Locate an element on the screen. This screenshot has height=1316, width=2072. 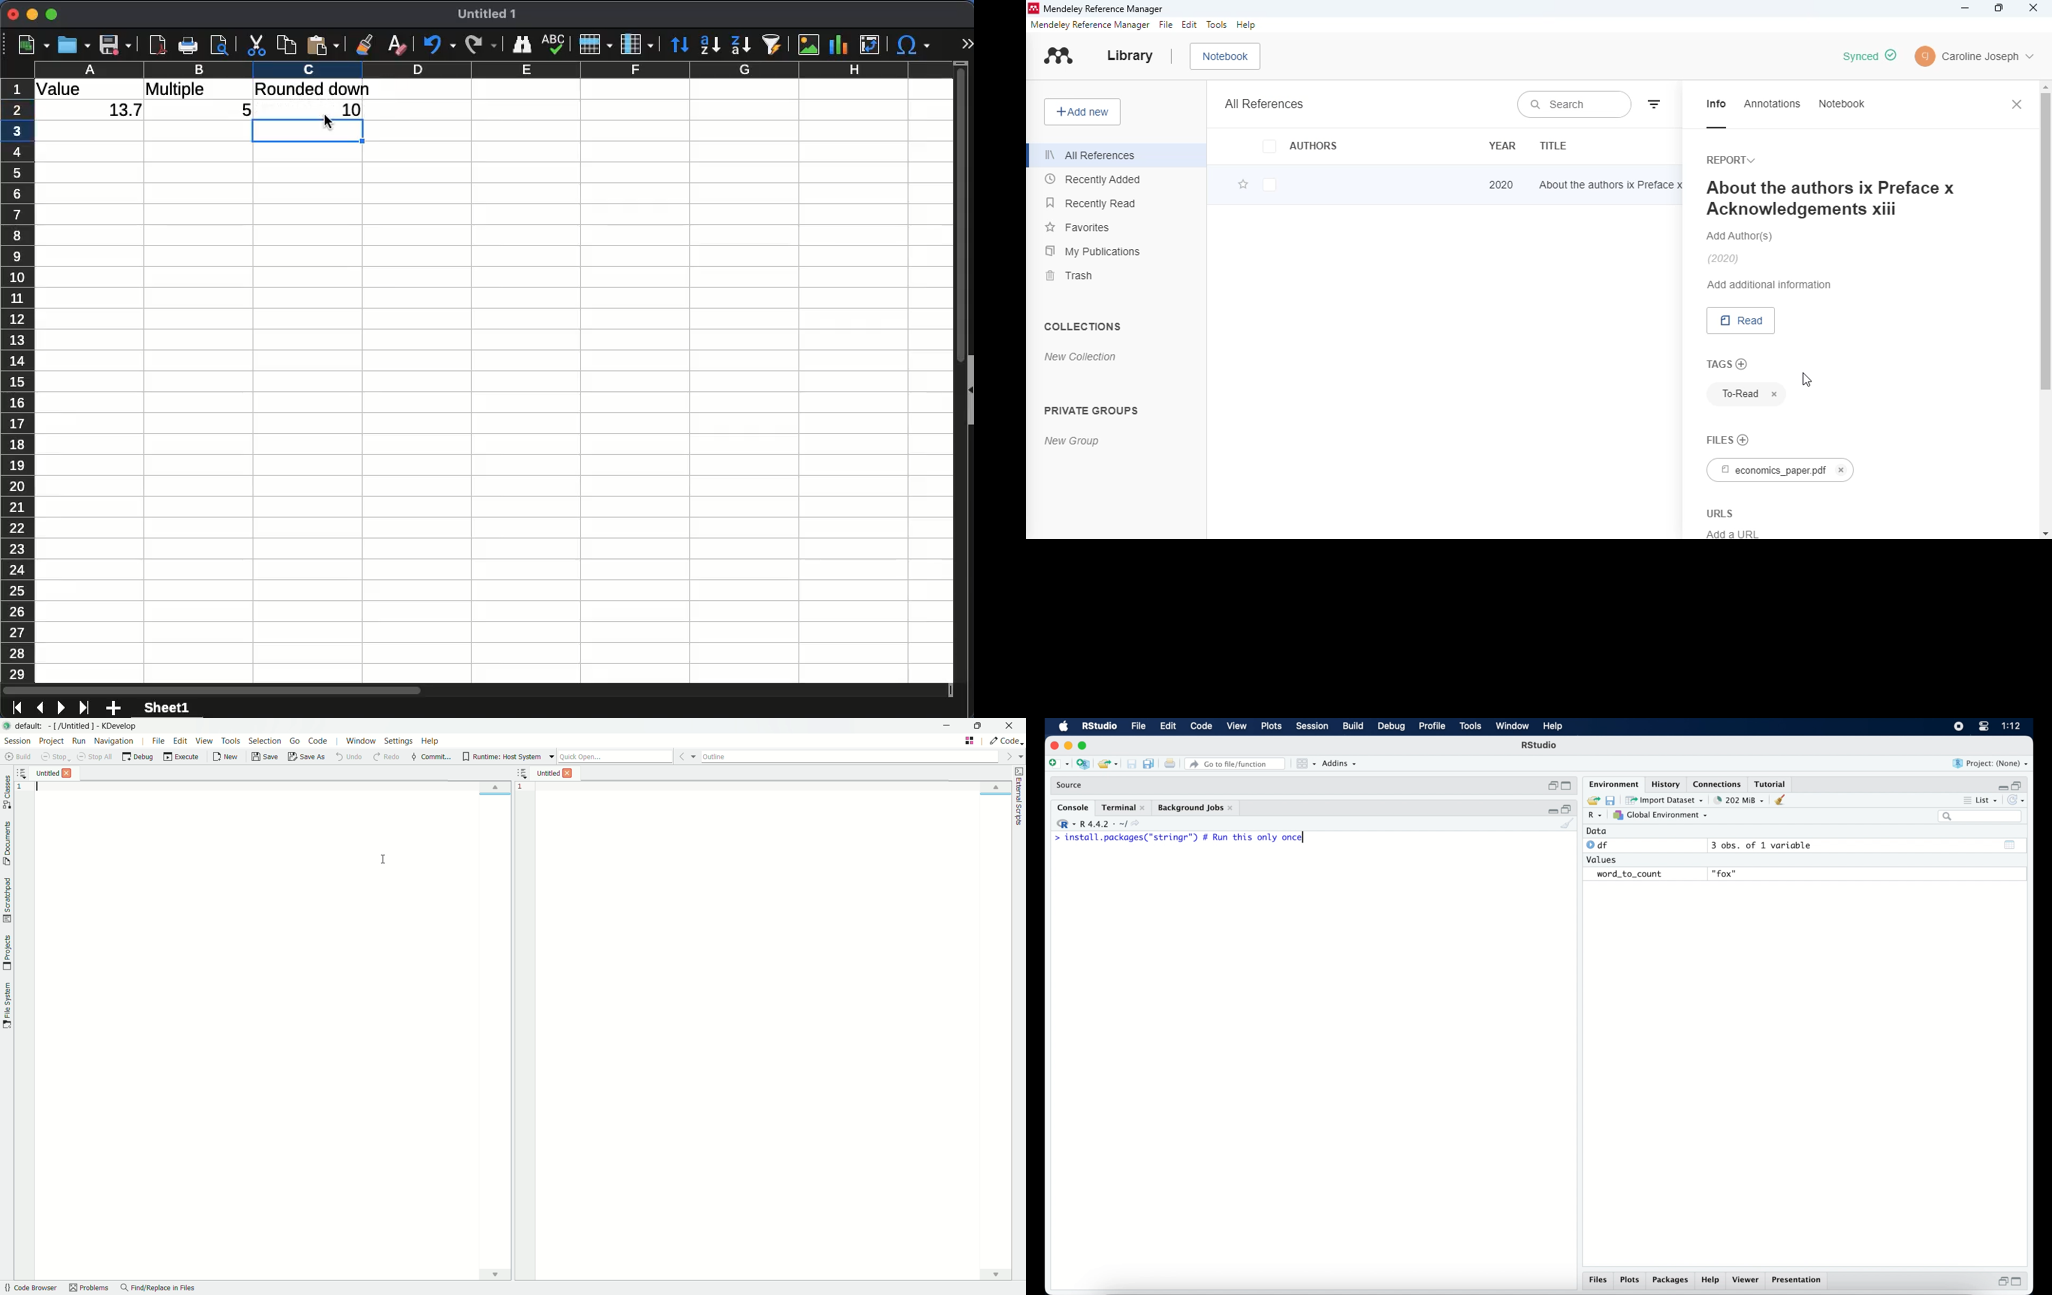
files is located at coordinates (1600, 1280).